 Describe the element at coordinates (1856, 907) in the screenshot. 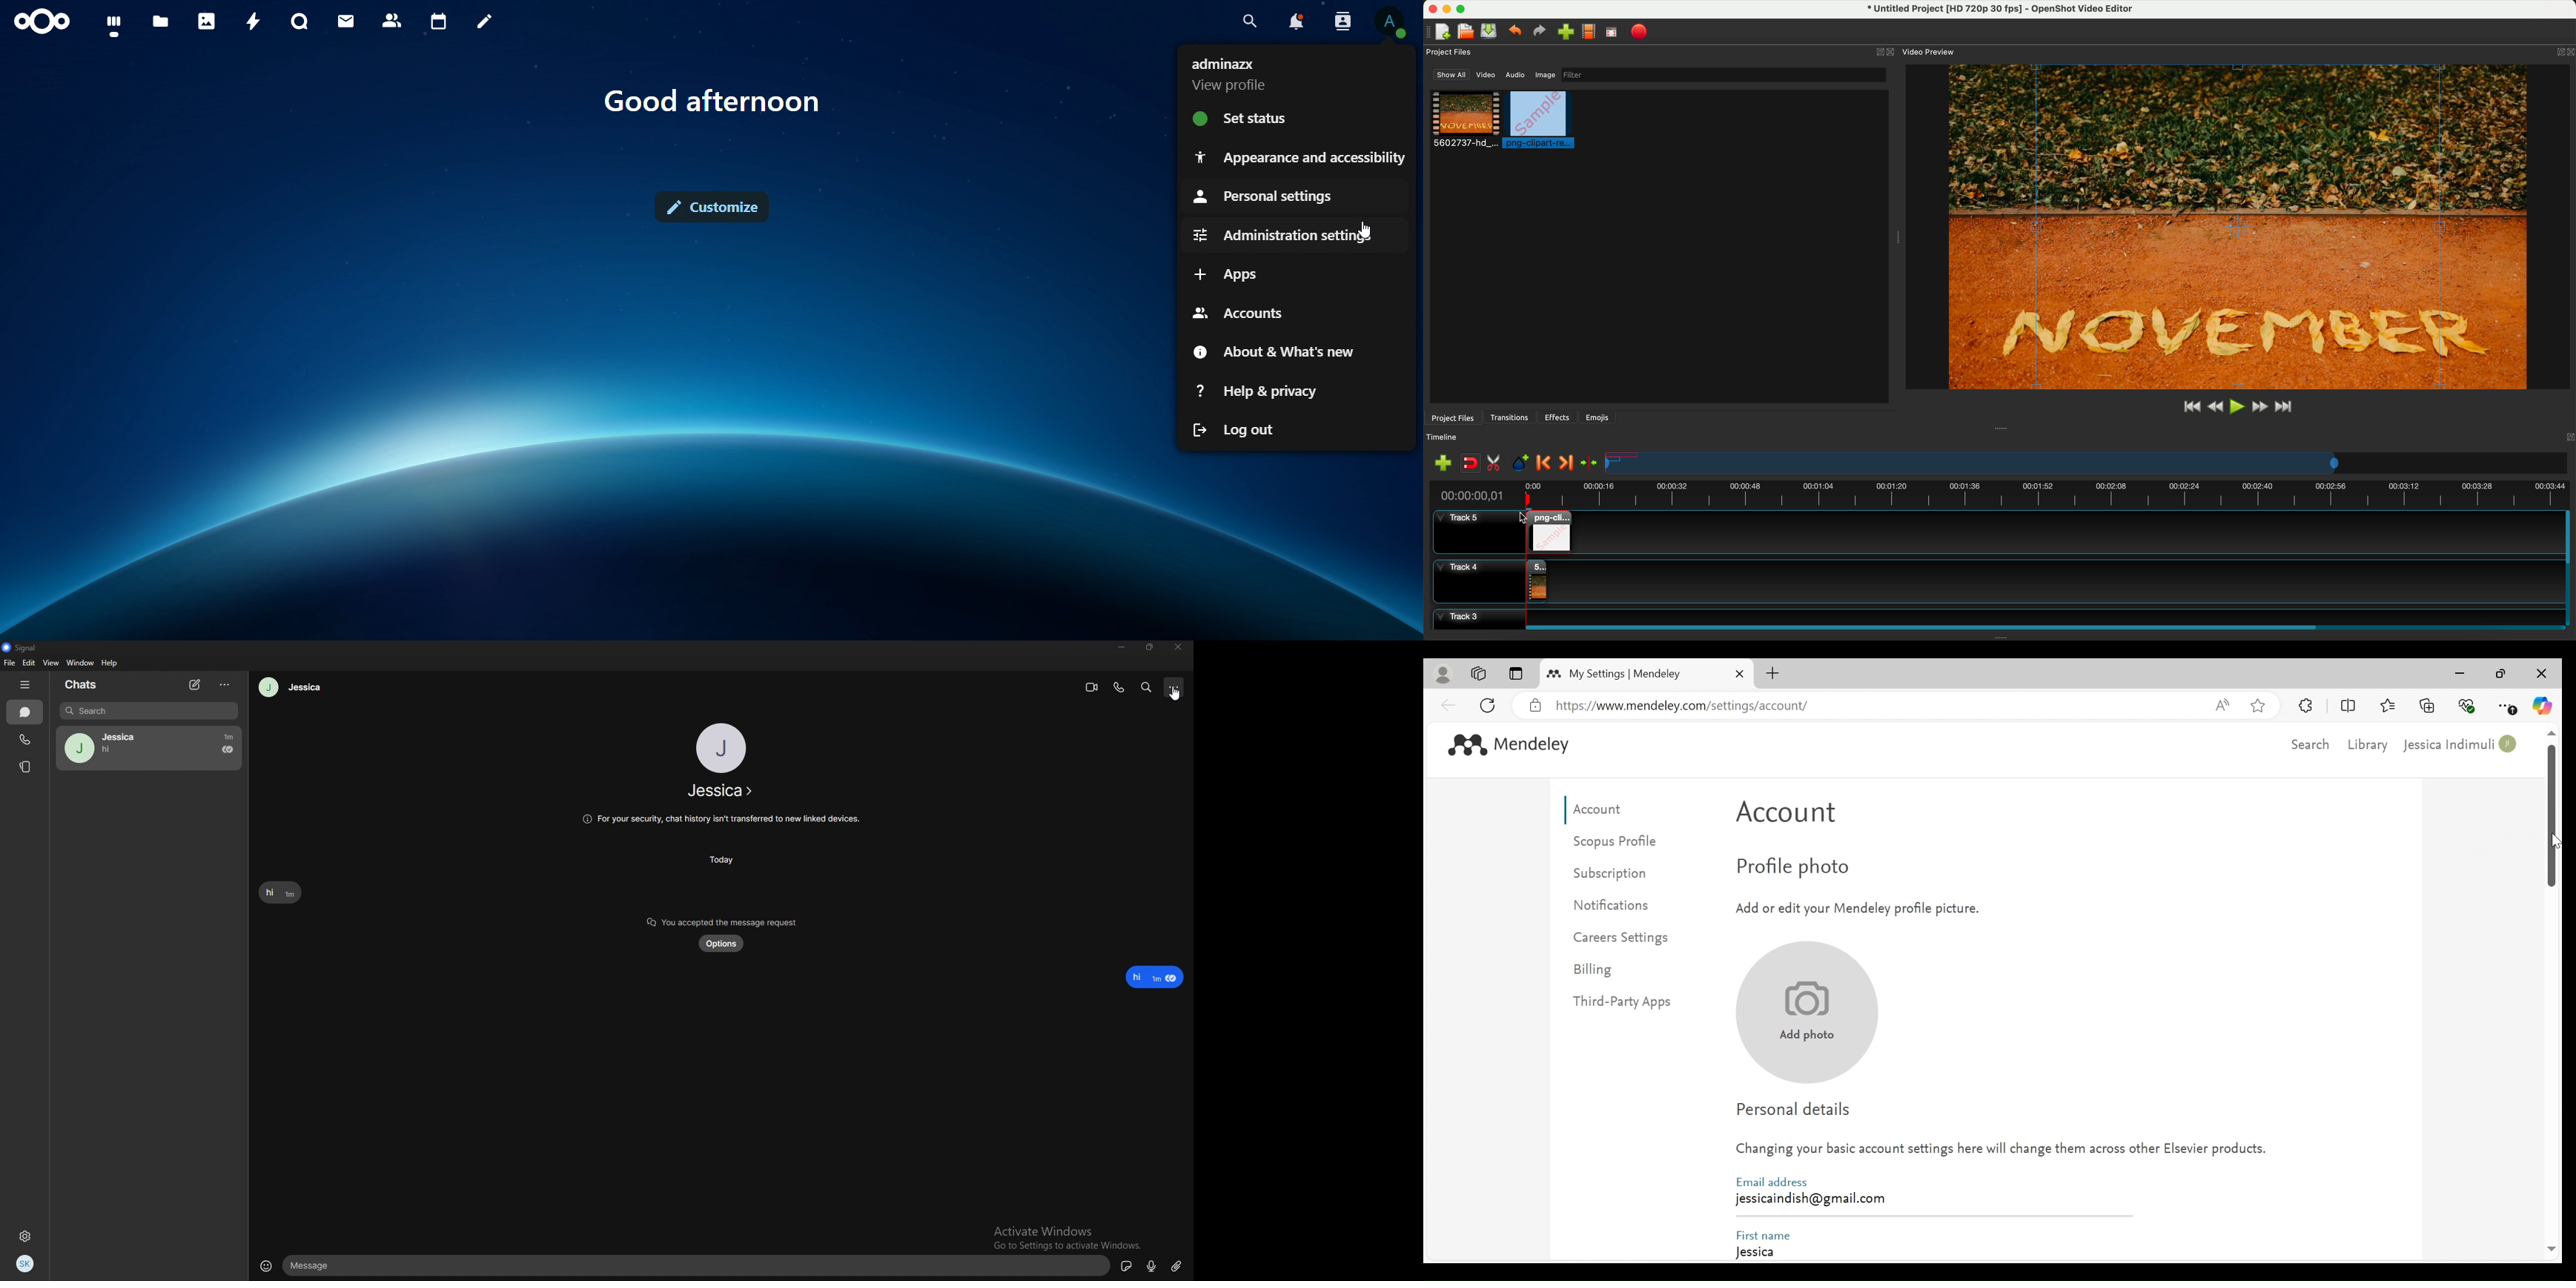

I see `Add or edit your Mendeley Profile Photo` at that location.